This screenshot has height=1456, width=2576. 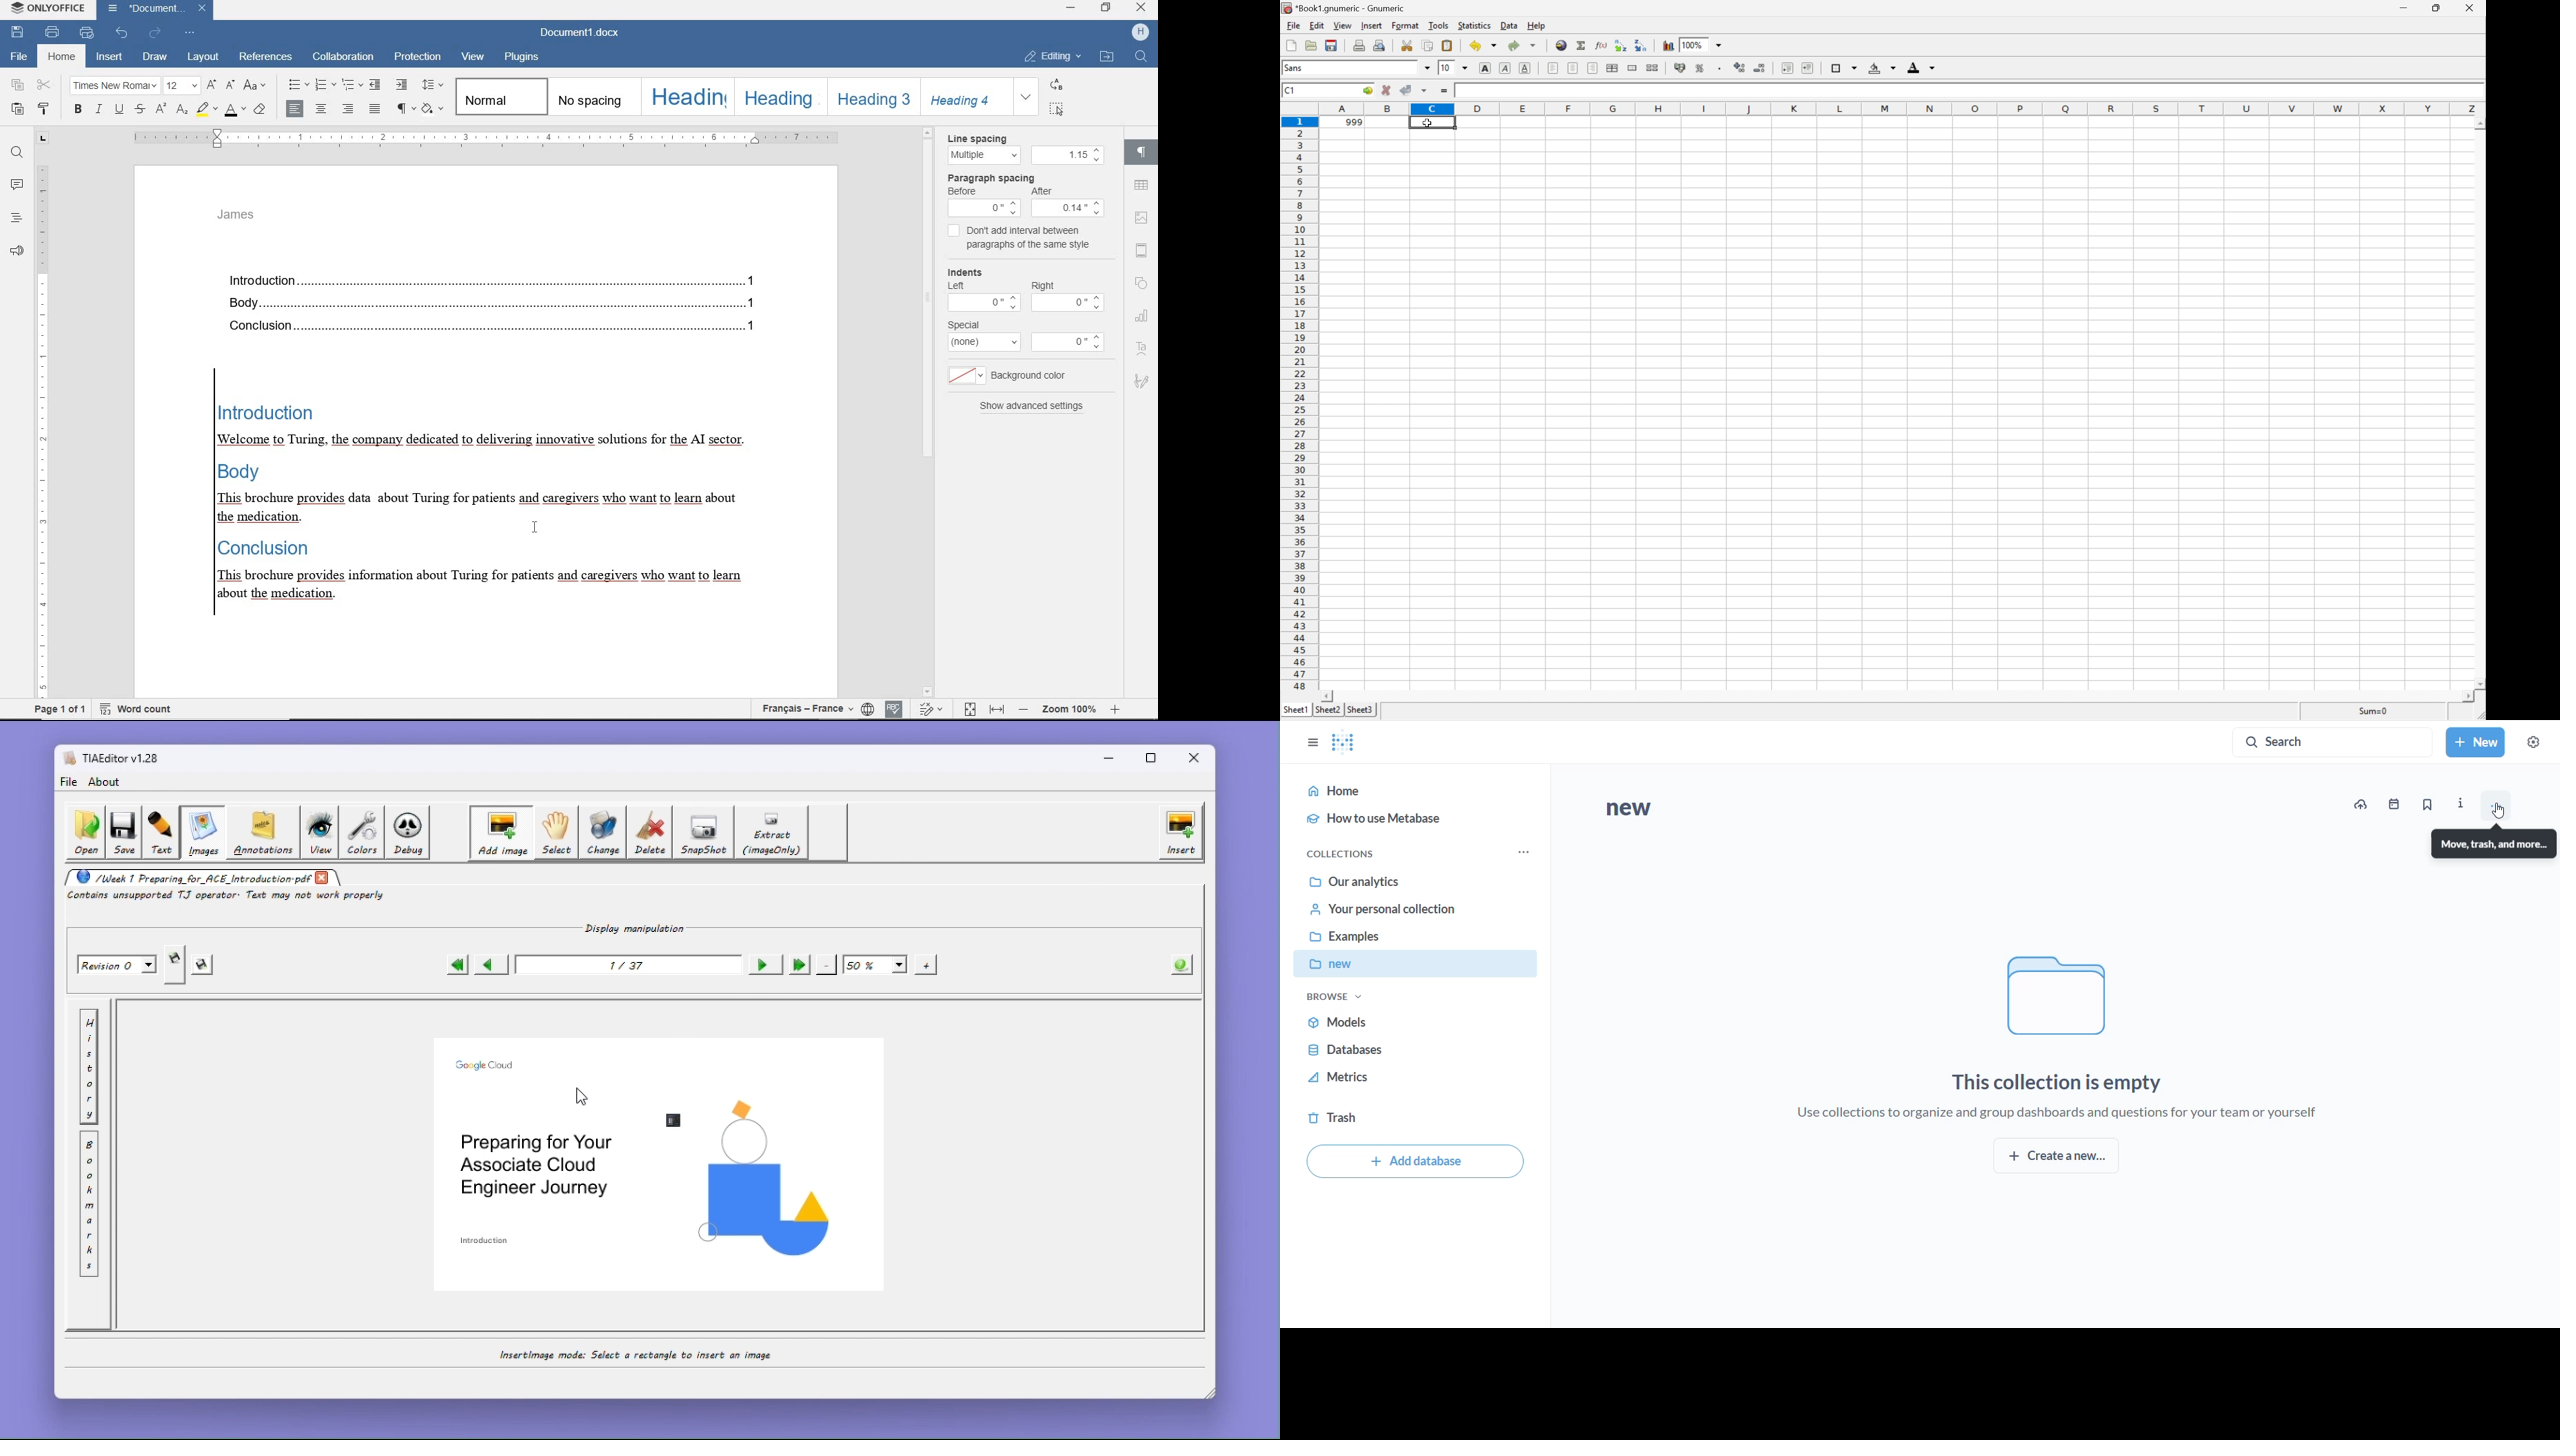 What do you see at coordinates (1292, 26) in the screenshot?
I see `file` at bounding box center [1292, 26].